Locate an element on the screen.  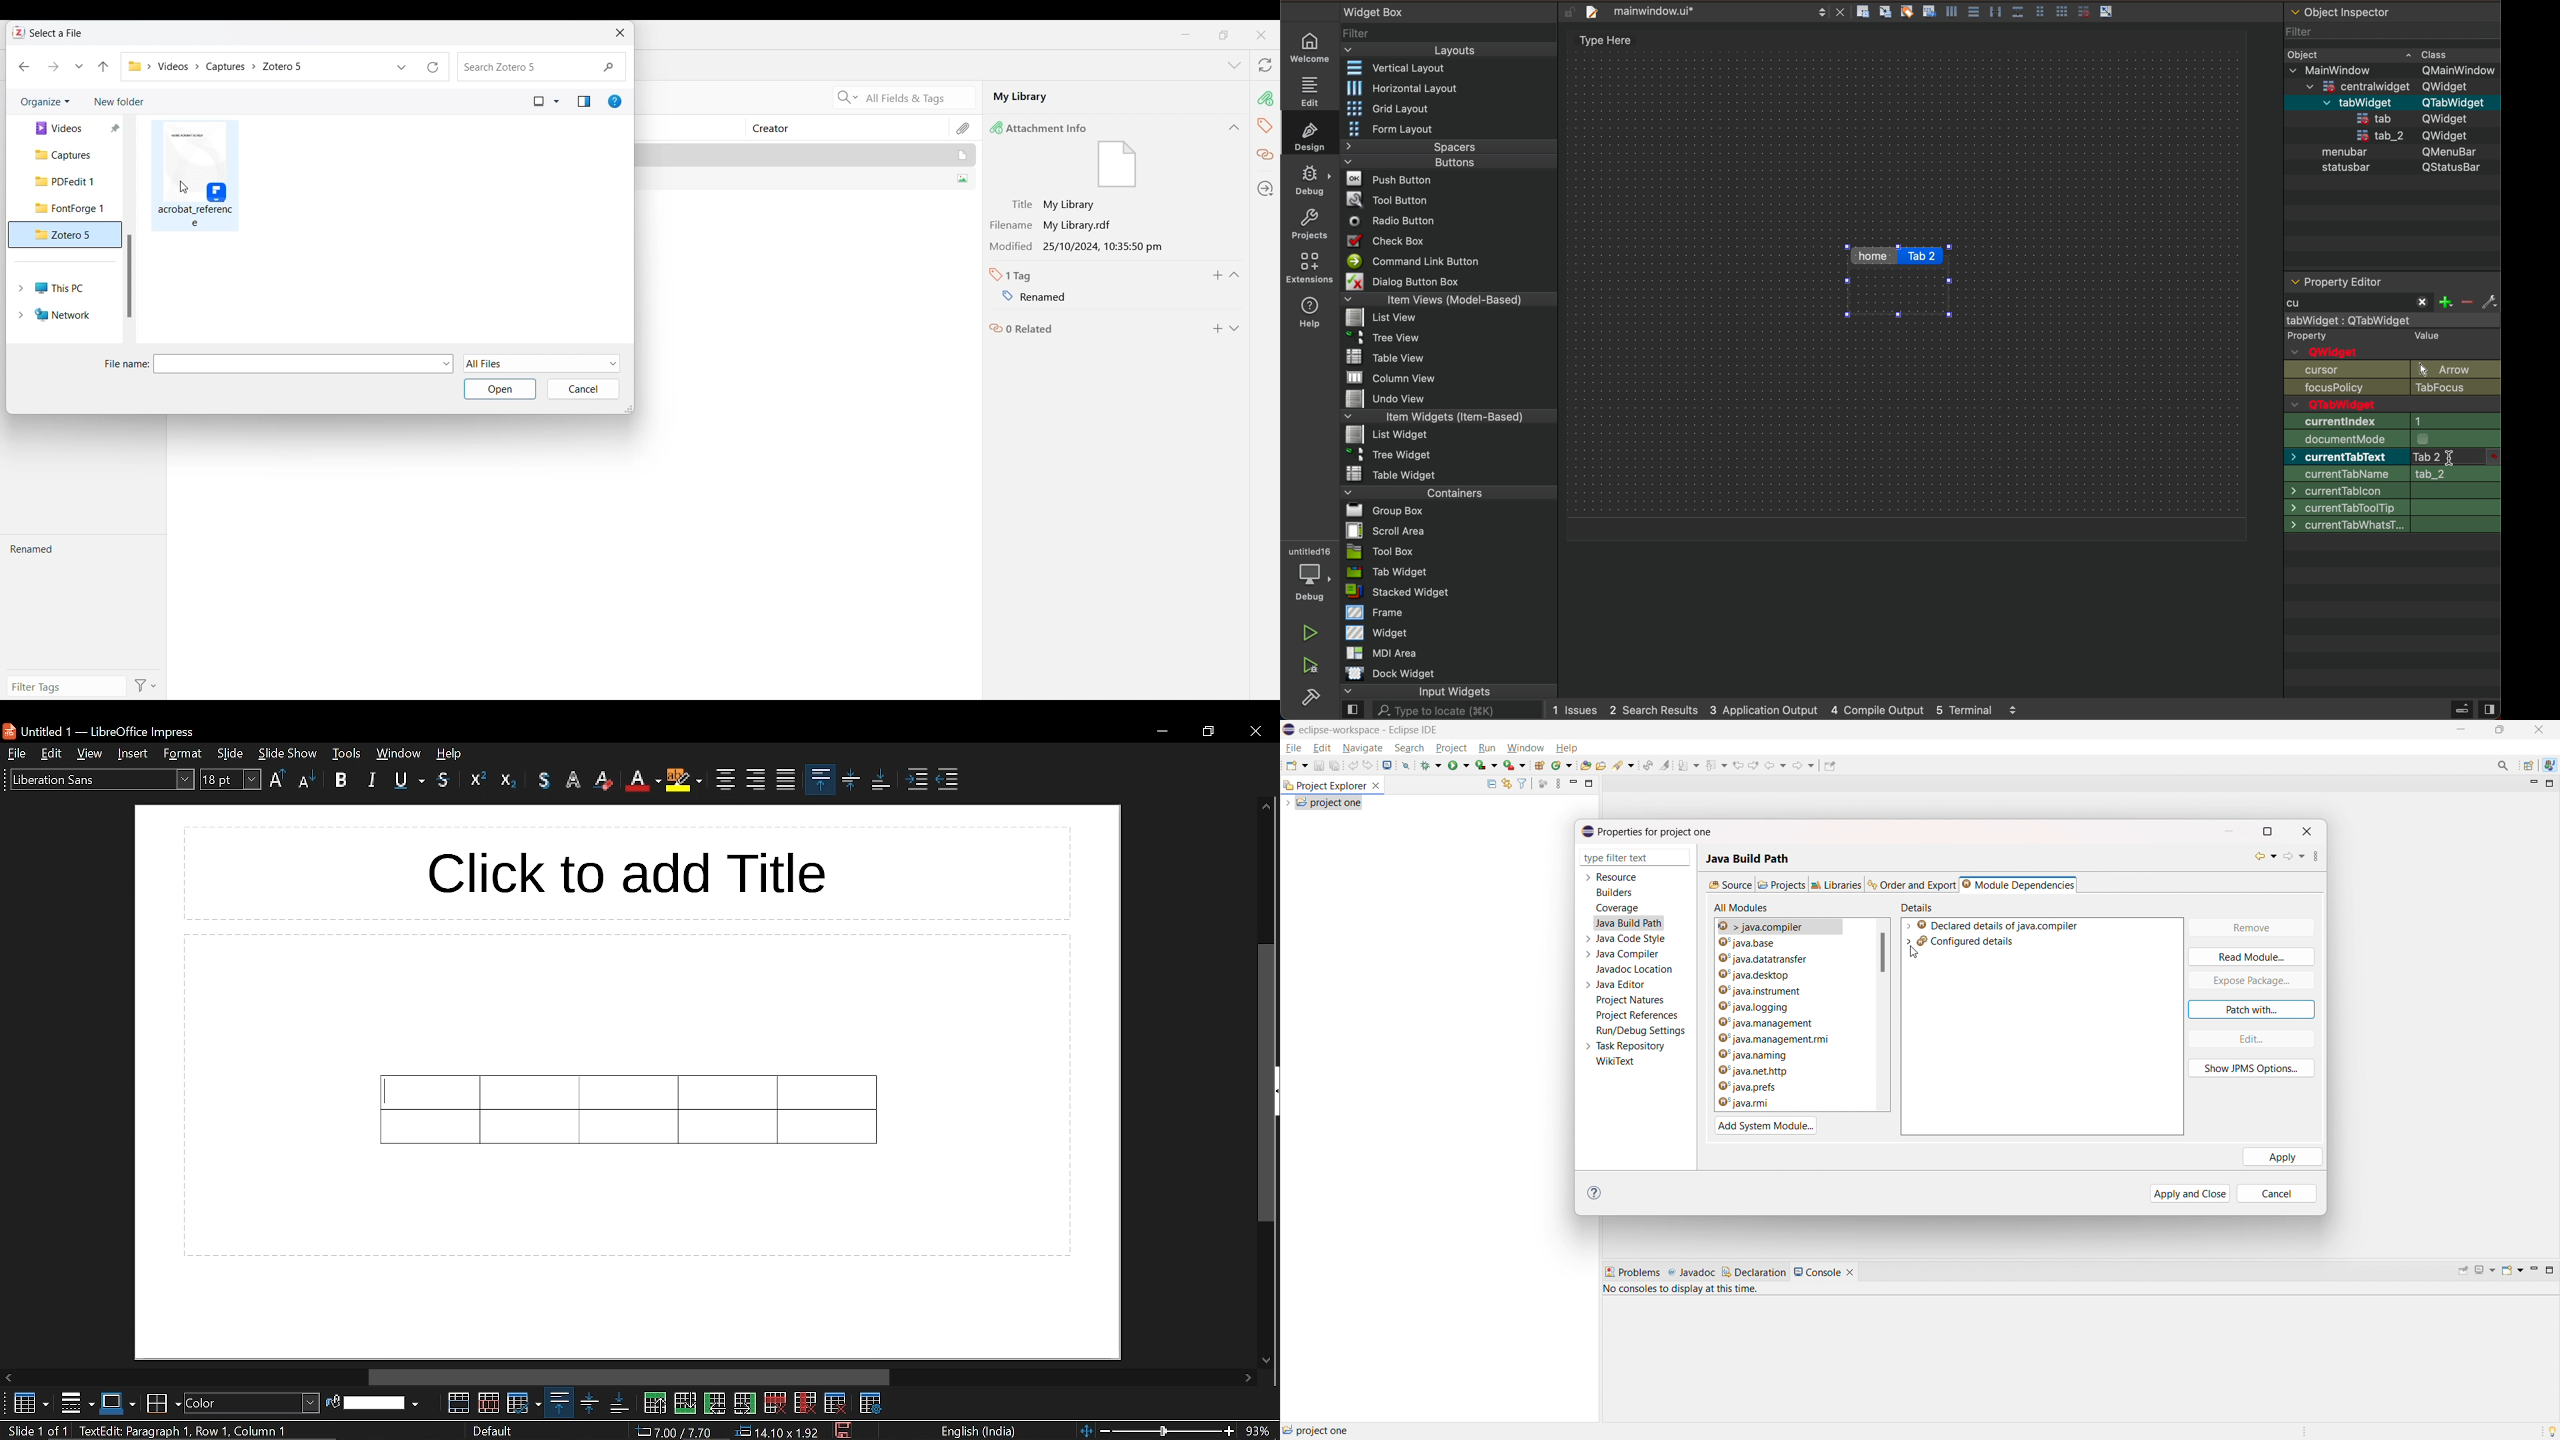
new is located at coordinates (1296, 765).